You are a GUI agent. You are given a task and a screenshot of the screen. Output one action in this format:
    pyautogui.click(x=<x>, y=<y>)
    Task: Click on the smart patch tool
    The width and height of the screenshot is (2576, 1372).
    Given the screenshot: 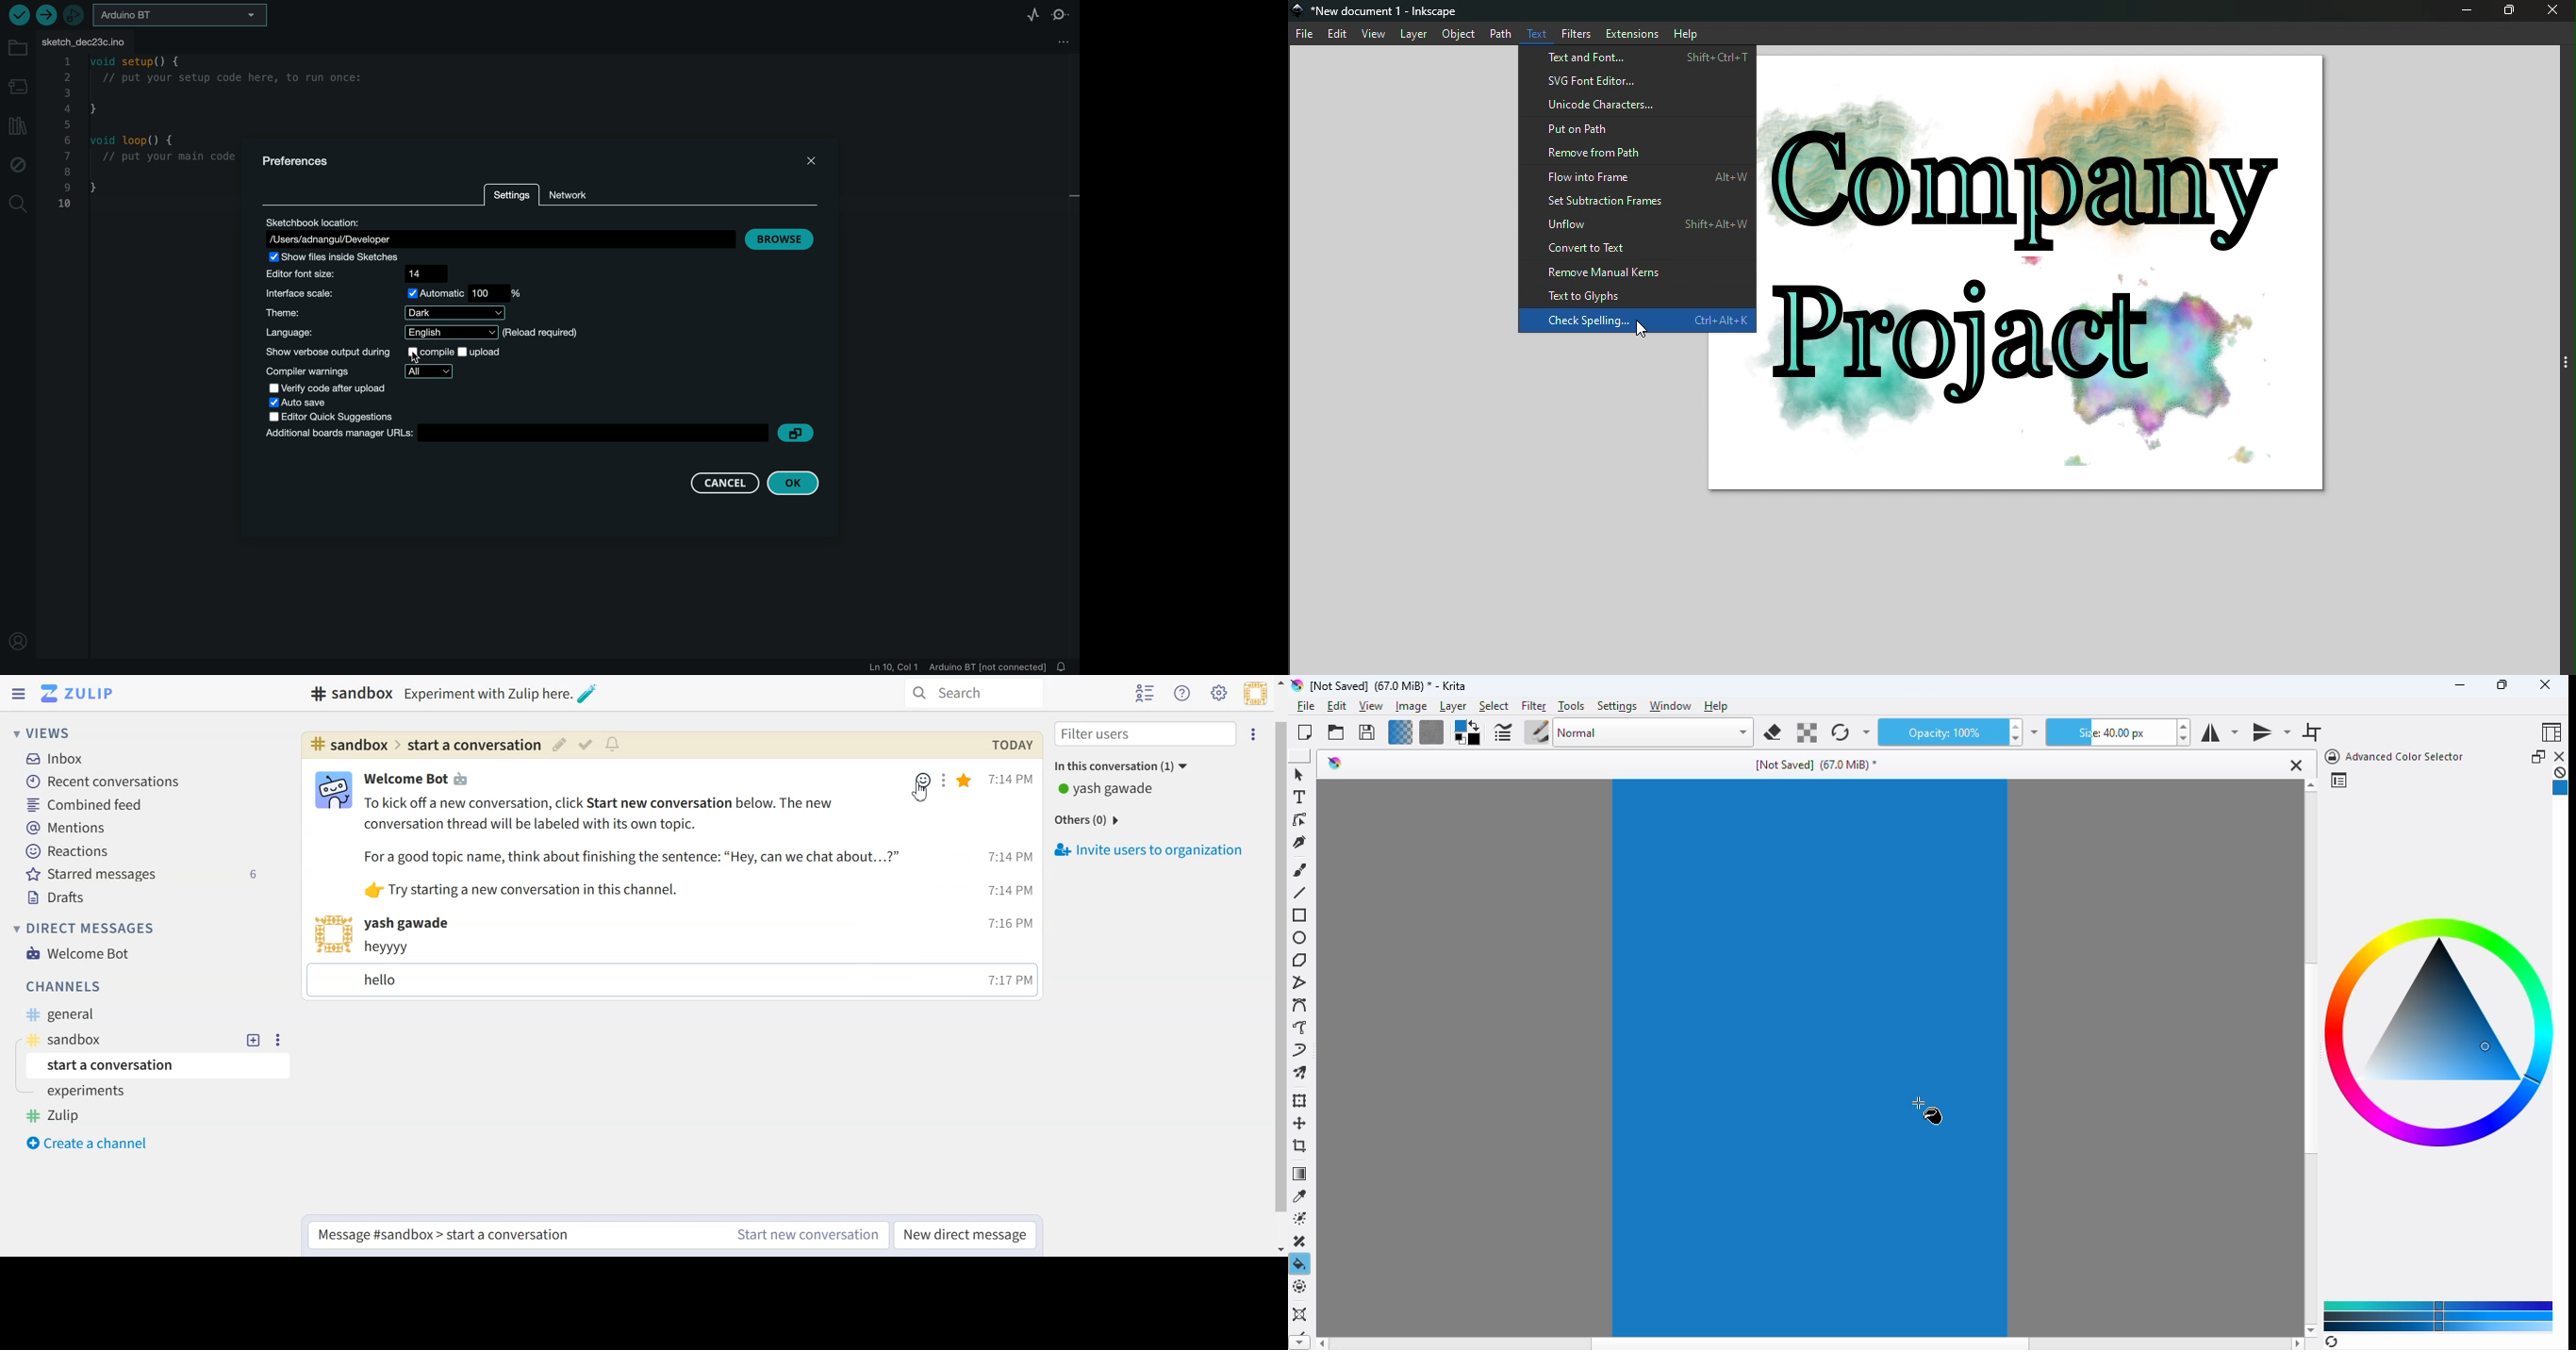 What is the action you would take?
    pyautogui.click(x=1302, y=1241)
    